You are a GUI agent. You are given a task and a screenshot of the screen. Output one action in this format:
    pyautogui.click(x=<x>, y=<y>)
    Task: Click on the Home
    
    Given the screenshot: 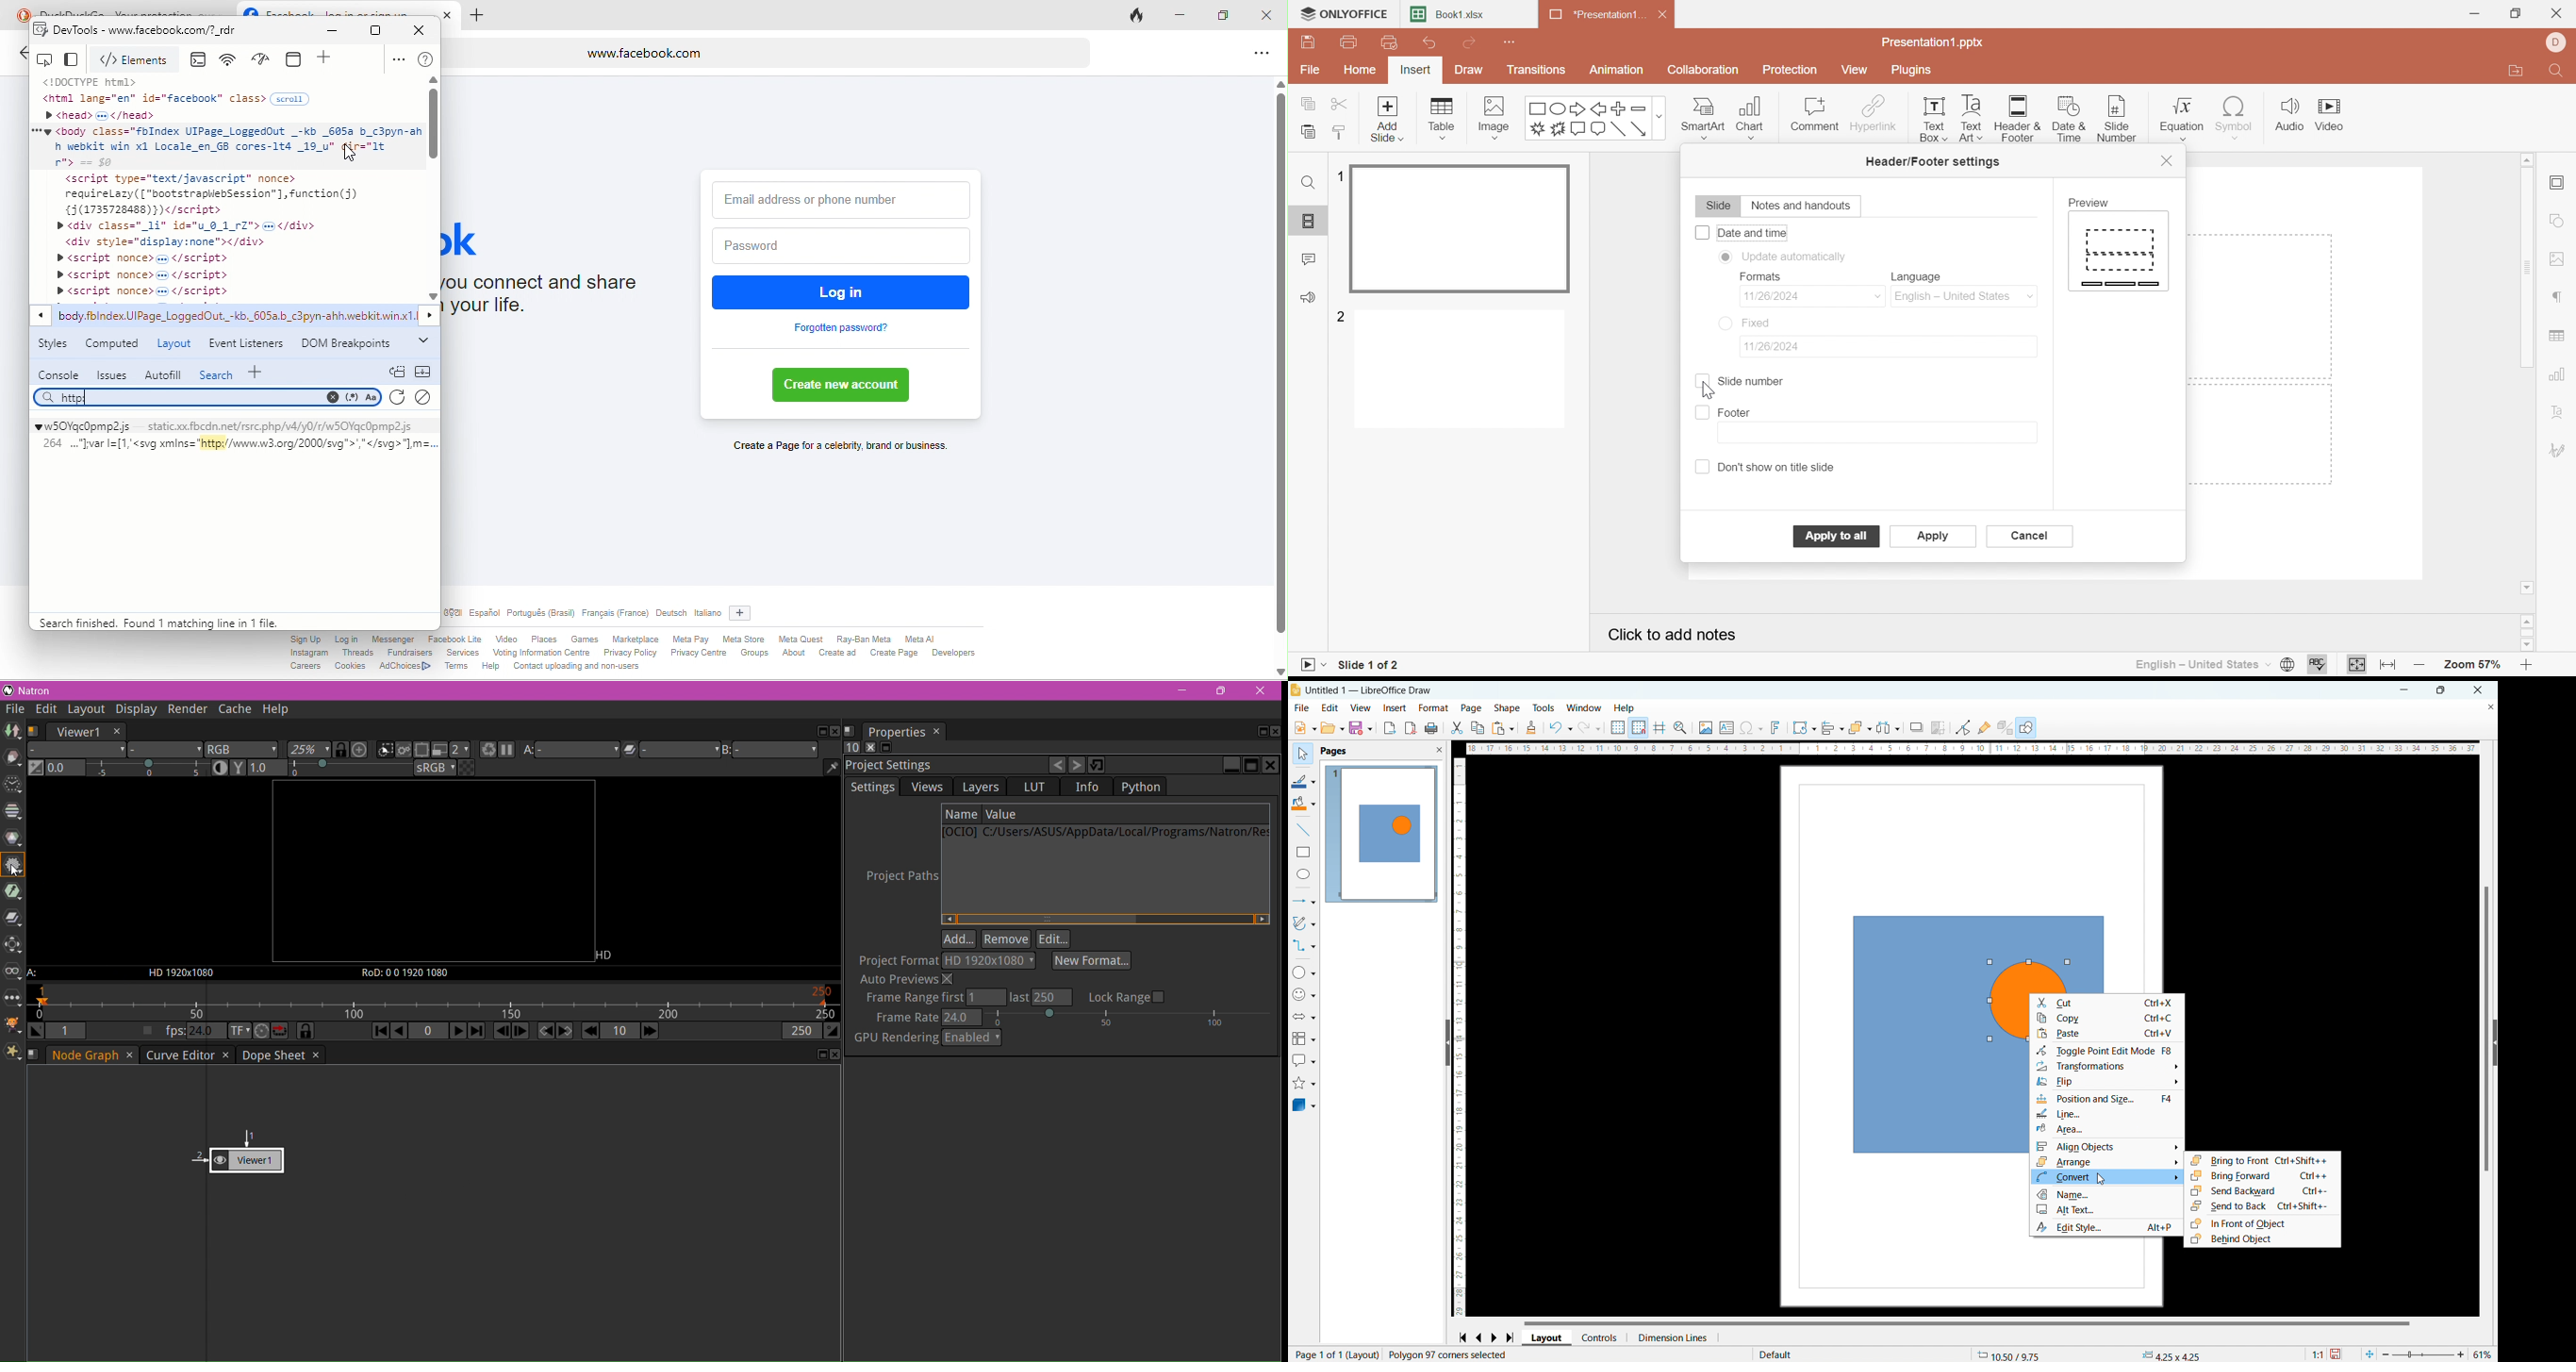 What is the action you would take?
    pyautogui.click(x=1362, y=69)
    